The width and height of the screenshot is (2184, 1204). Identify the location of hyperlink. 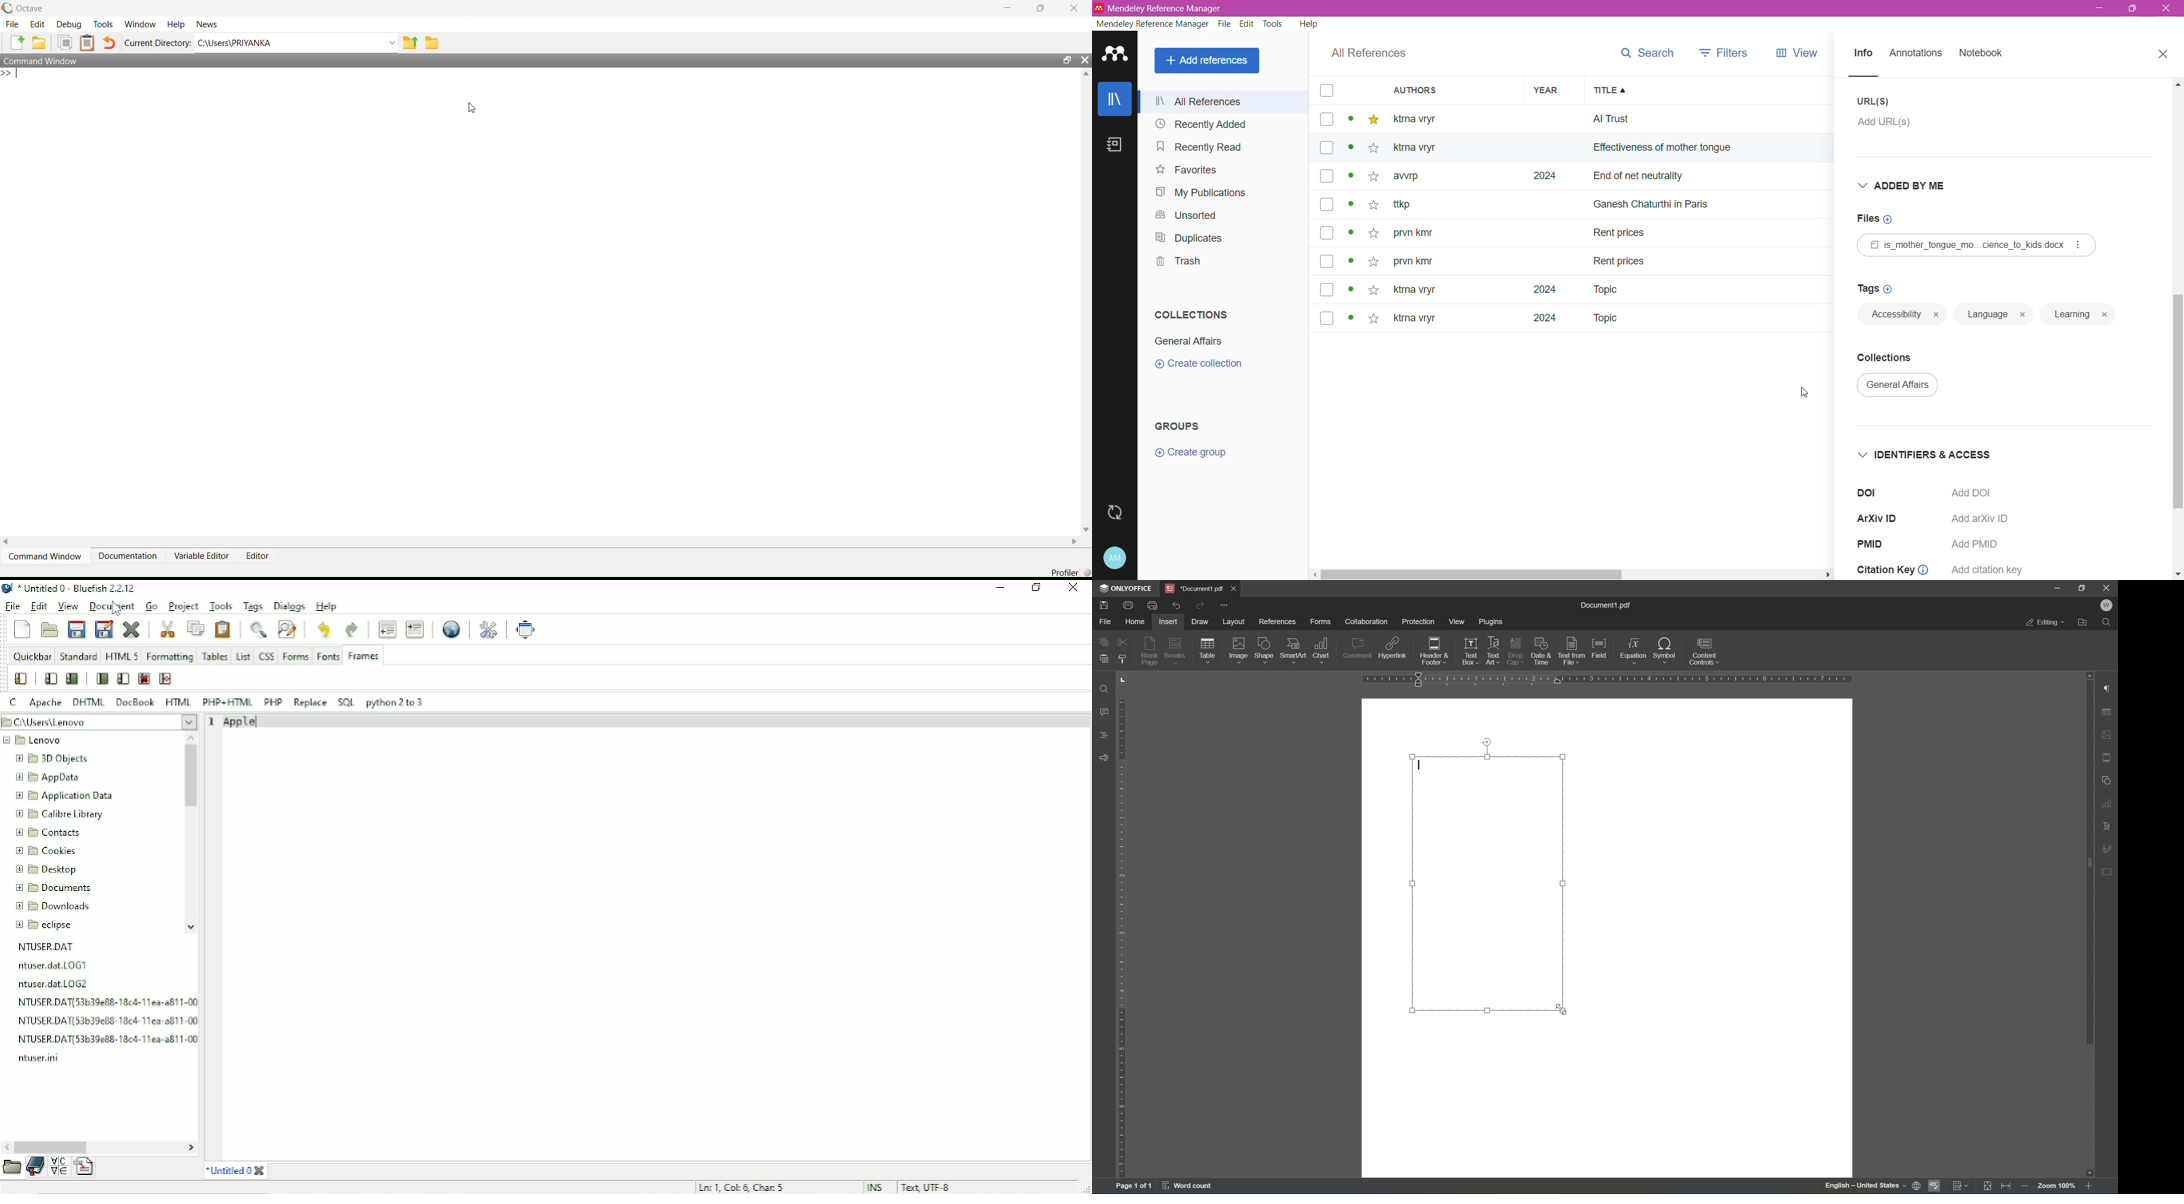
(1393, 649).